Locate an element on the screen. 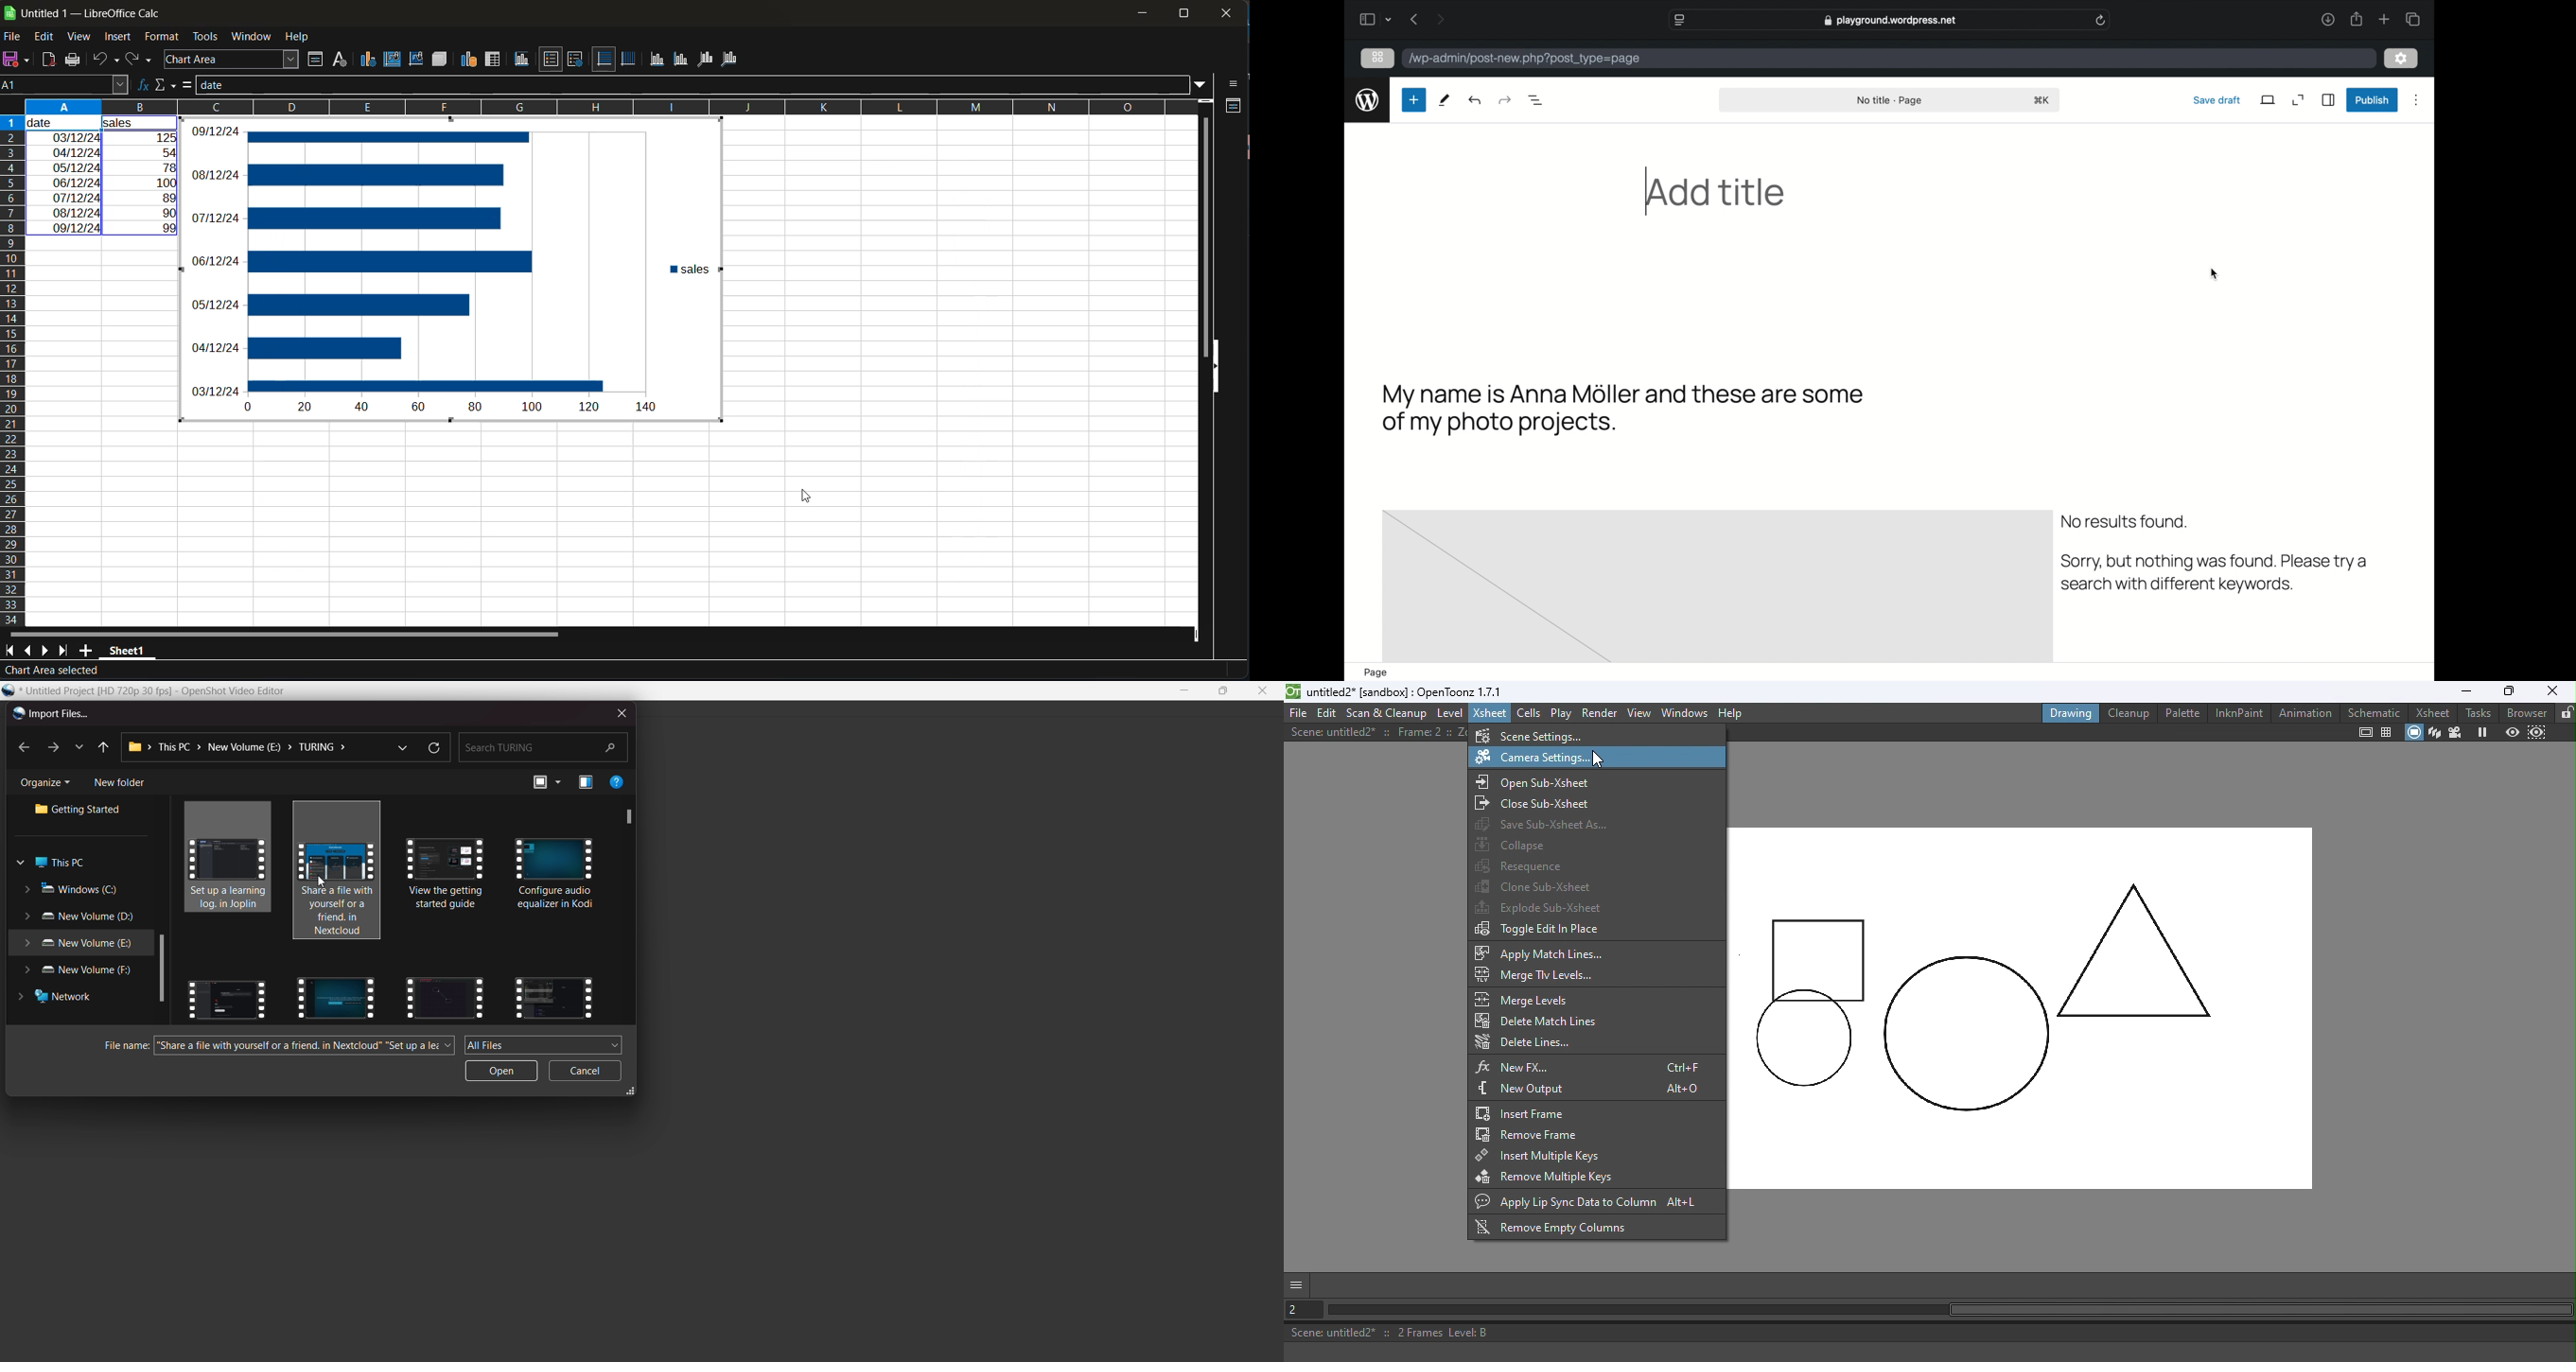  Sub-camera preview is located at coordinates (2535, 733).